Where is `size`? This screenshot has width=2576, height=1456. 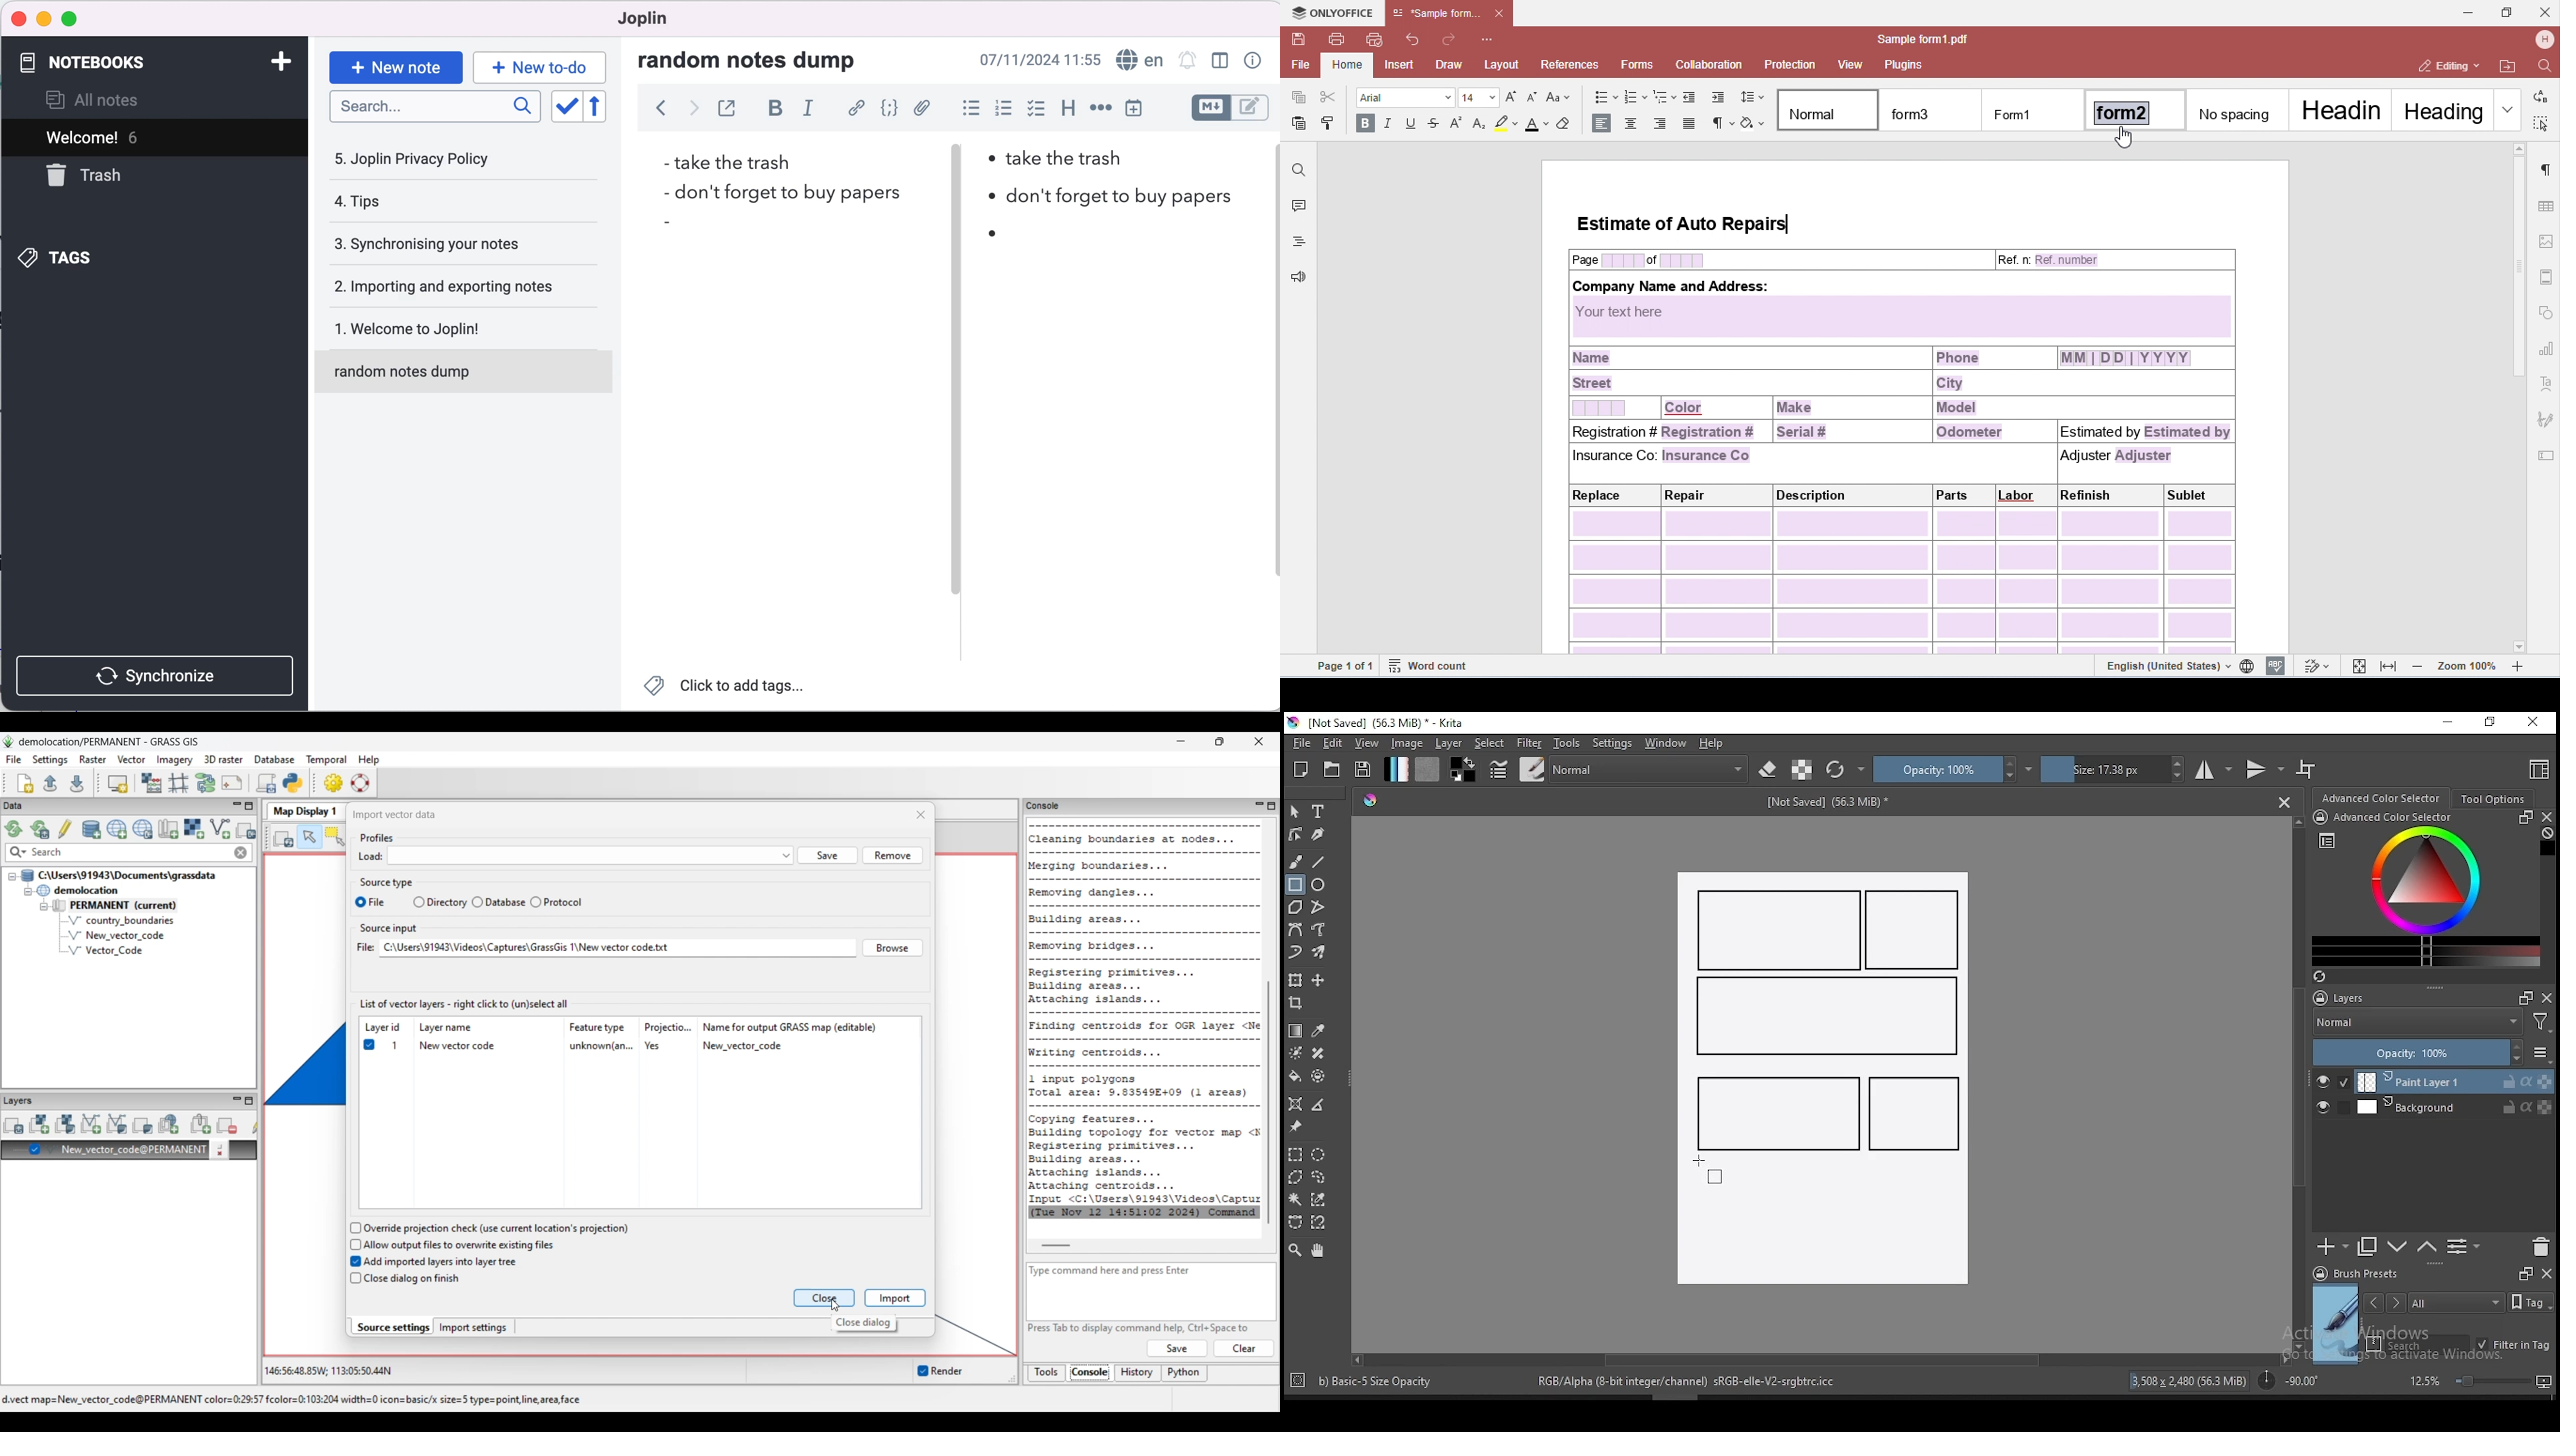
size is located at coordinates (2113, 769).